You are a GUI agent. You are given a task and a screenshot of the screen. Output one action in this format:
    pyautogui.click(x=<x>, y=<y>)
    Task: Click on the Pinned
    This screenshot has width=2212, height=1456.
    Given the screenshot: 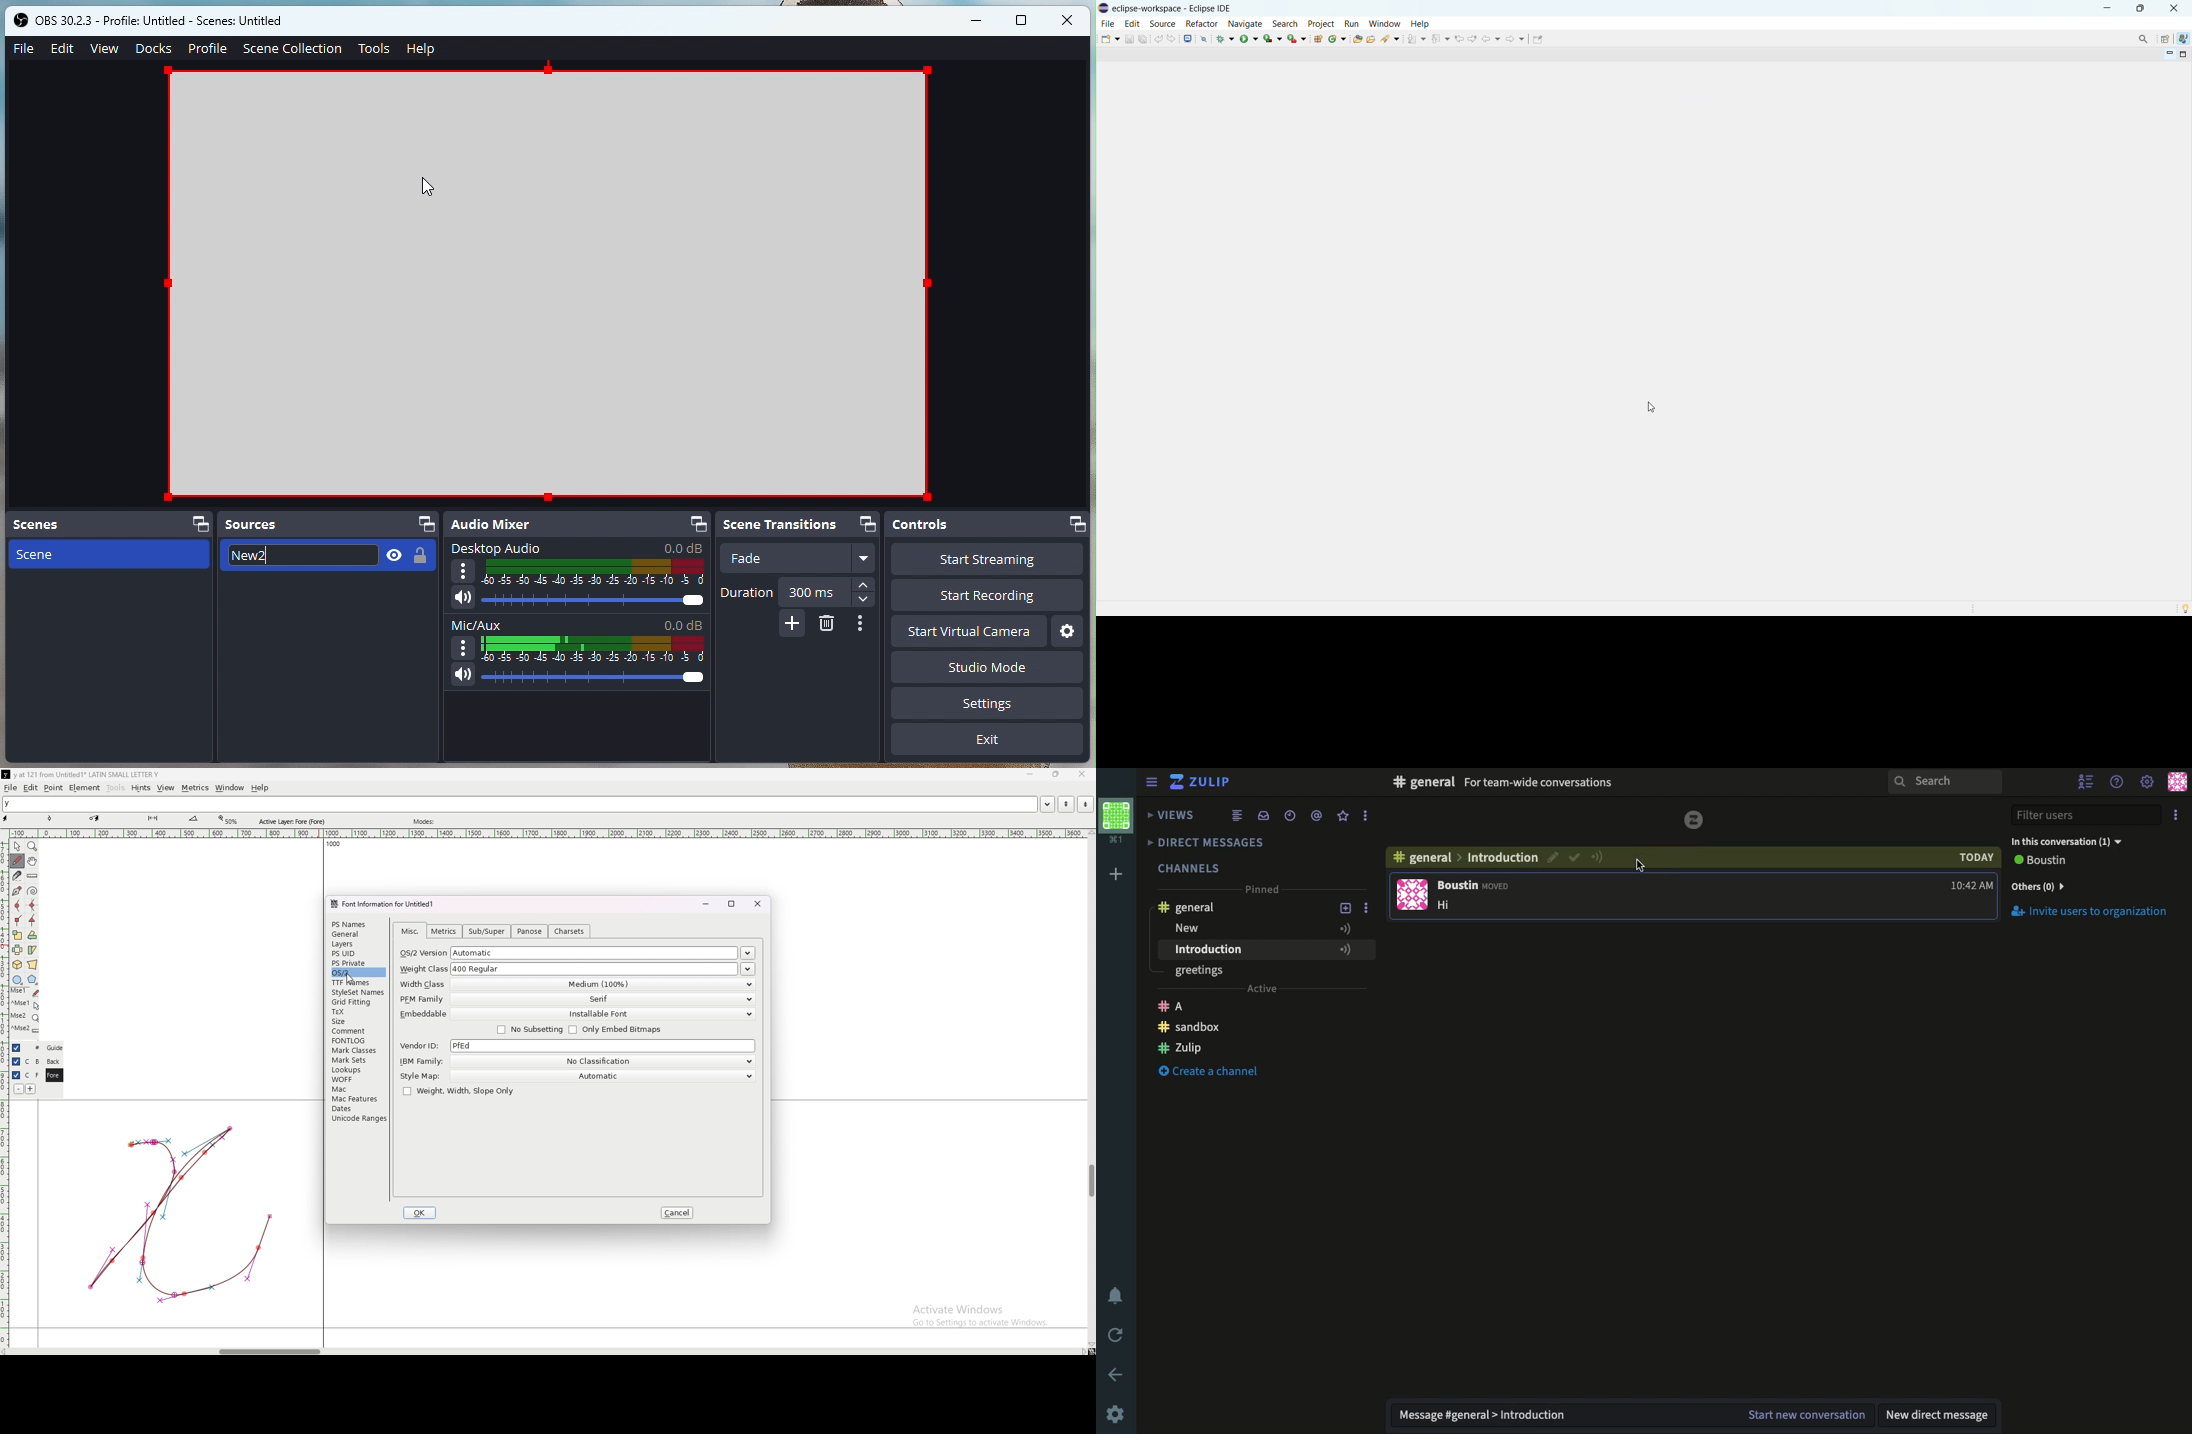 What is the action you would take?
    pyautogui.click(x=1265, y=891)
    